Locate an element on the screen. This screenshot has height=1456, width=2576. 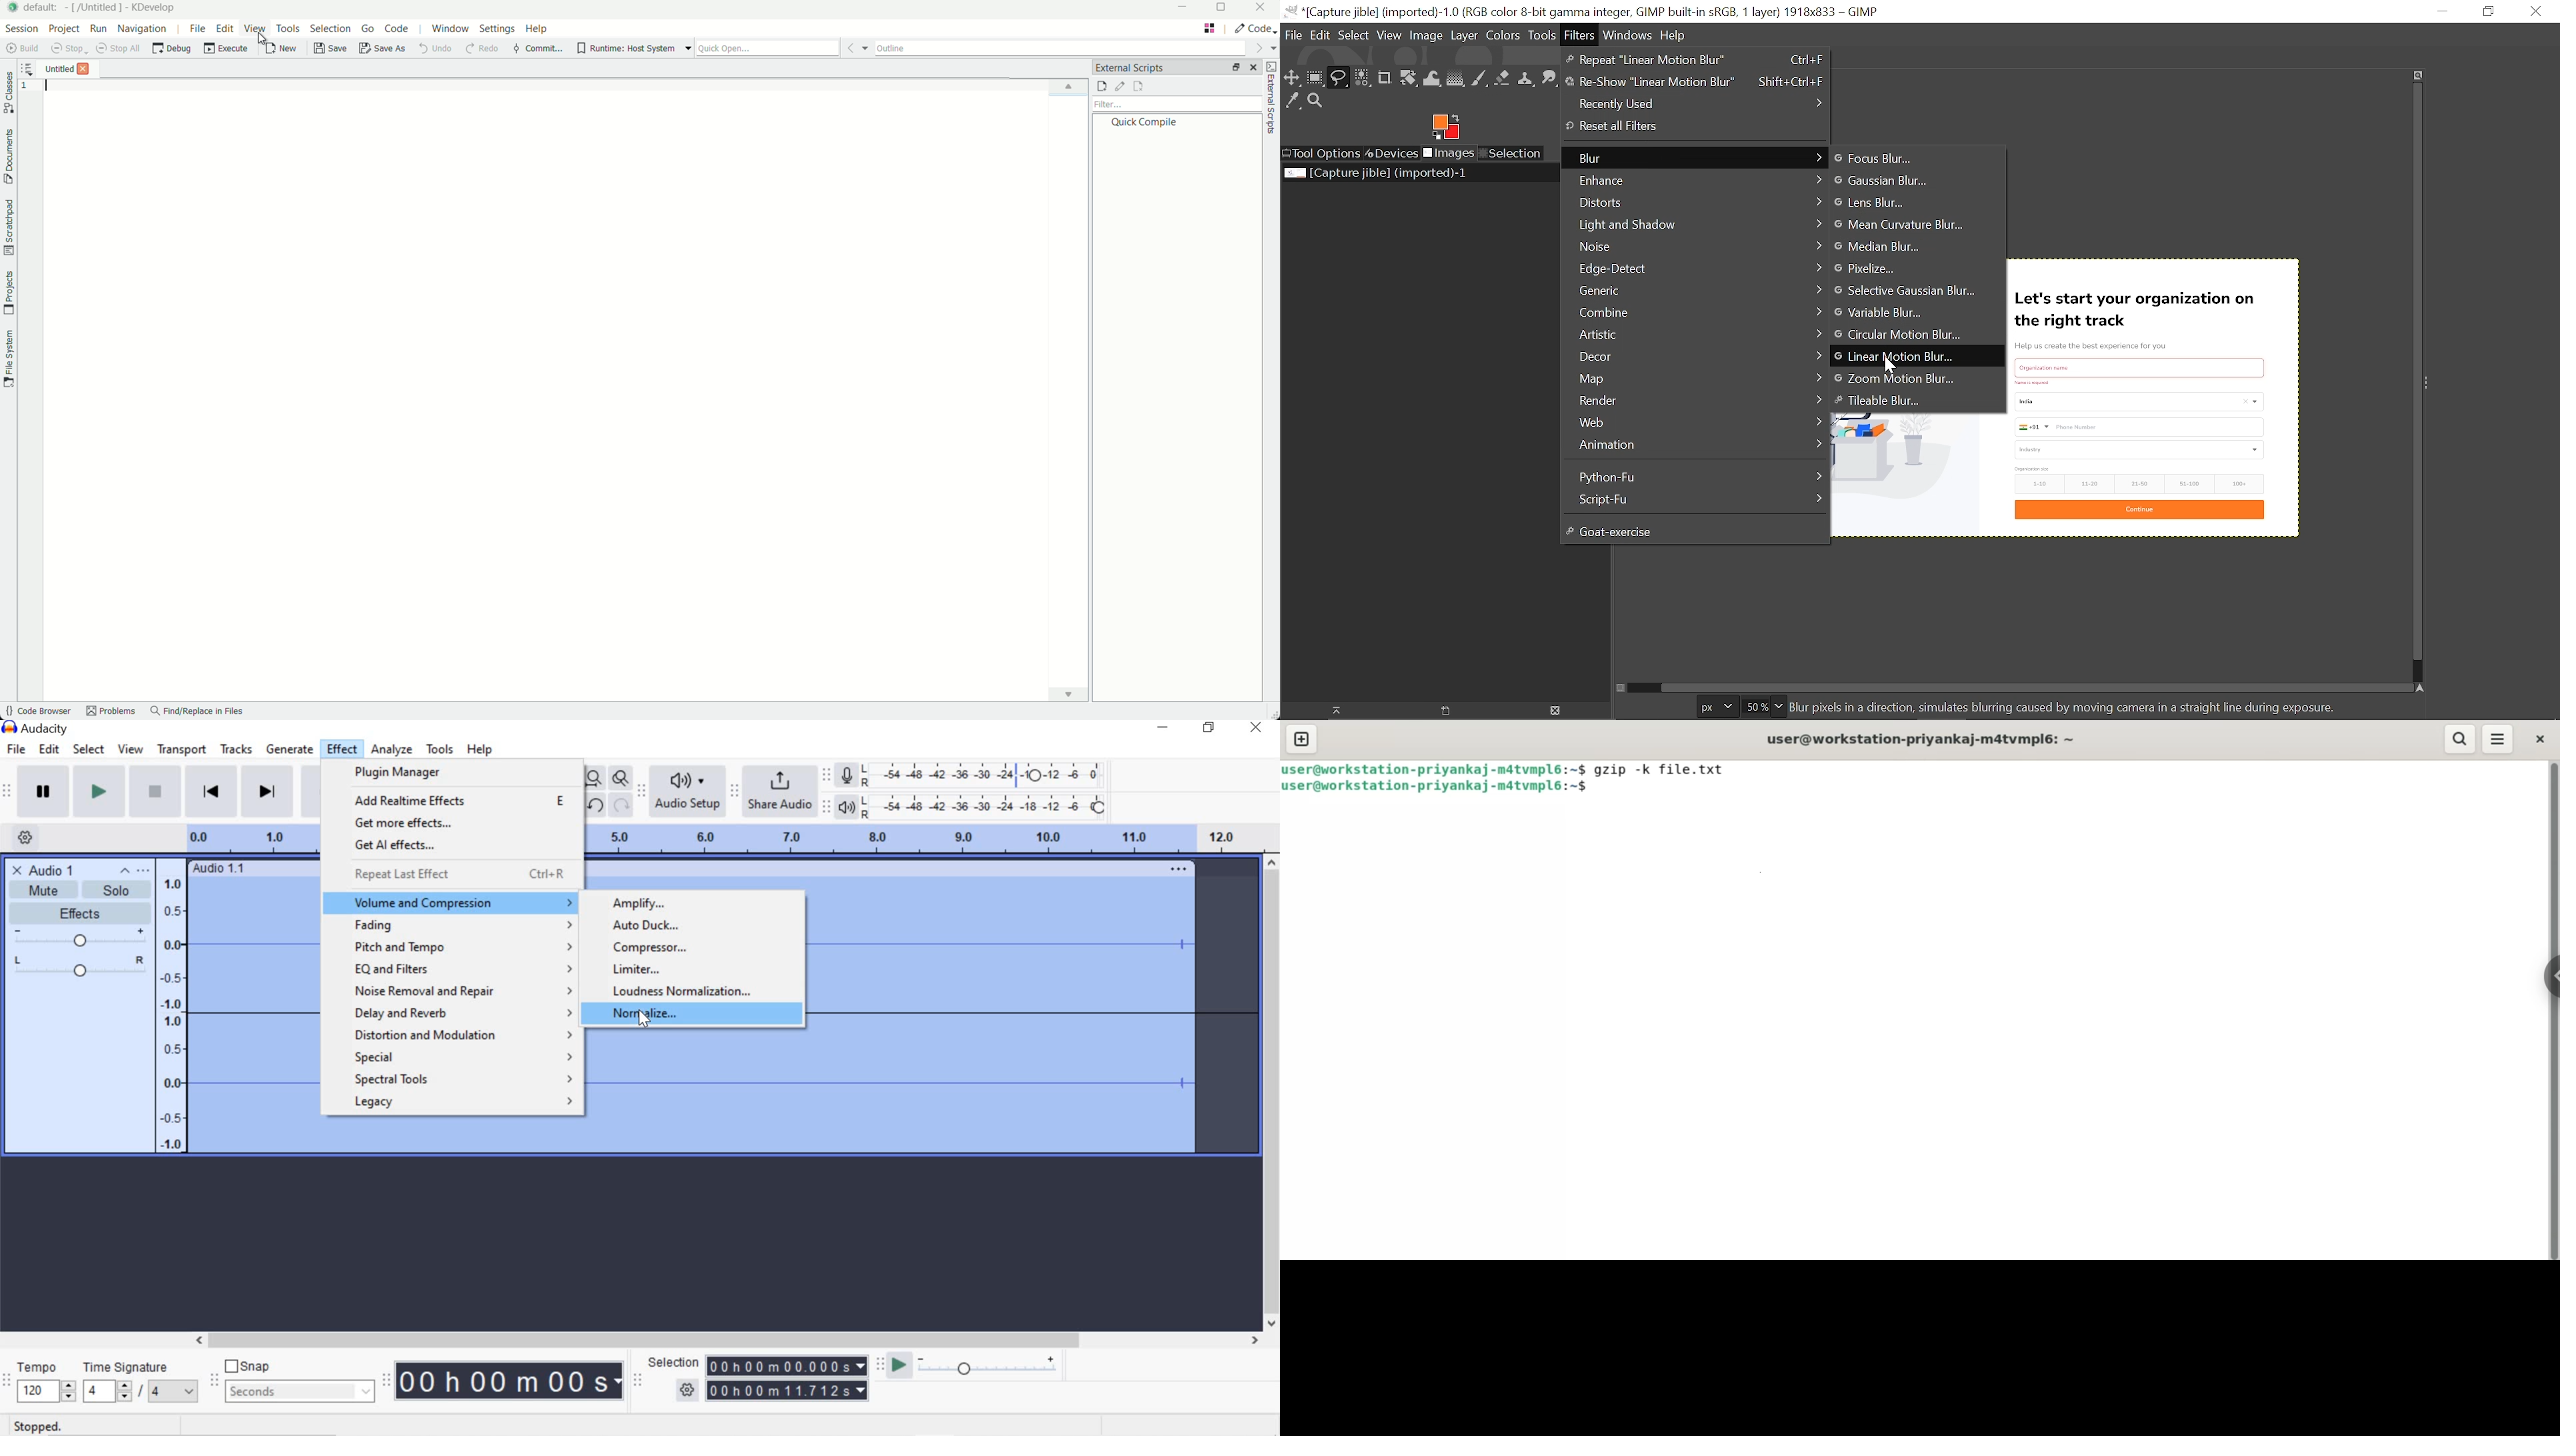
generate is located at coordinates (291, 750).